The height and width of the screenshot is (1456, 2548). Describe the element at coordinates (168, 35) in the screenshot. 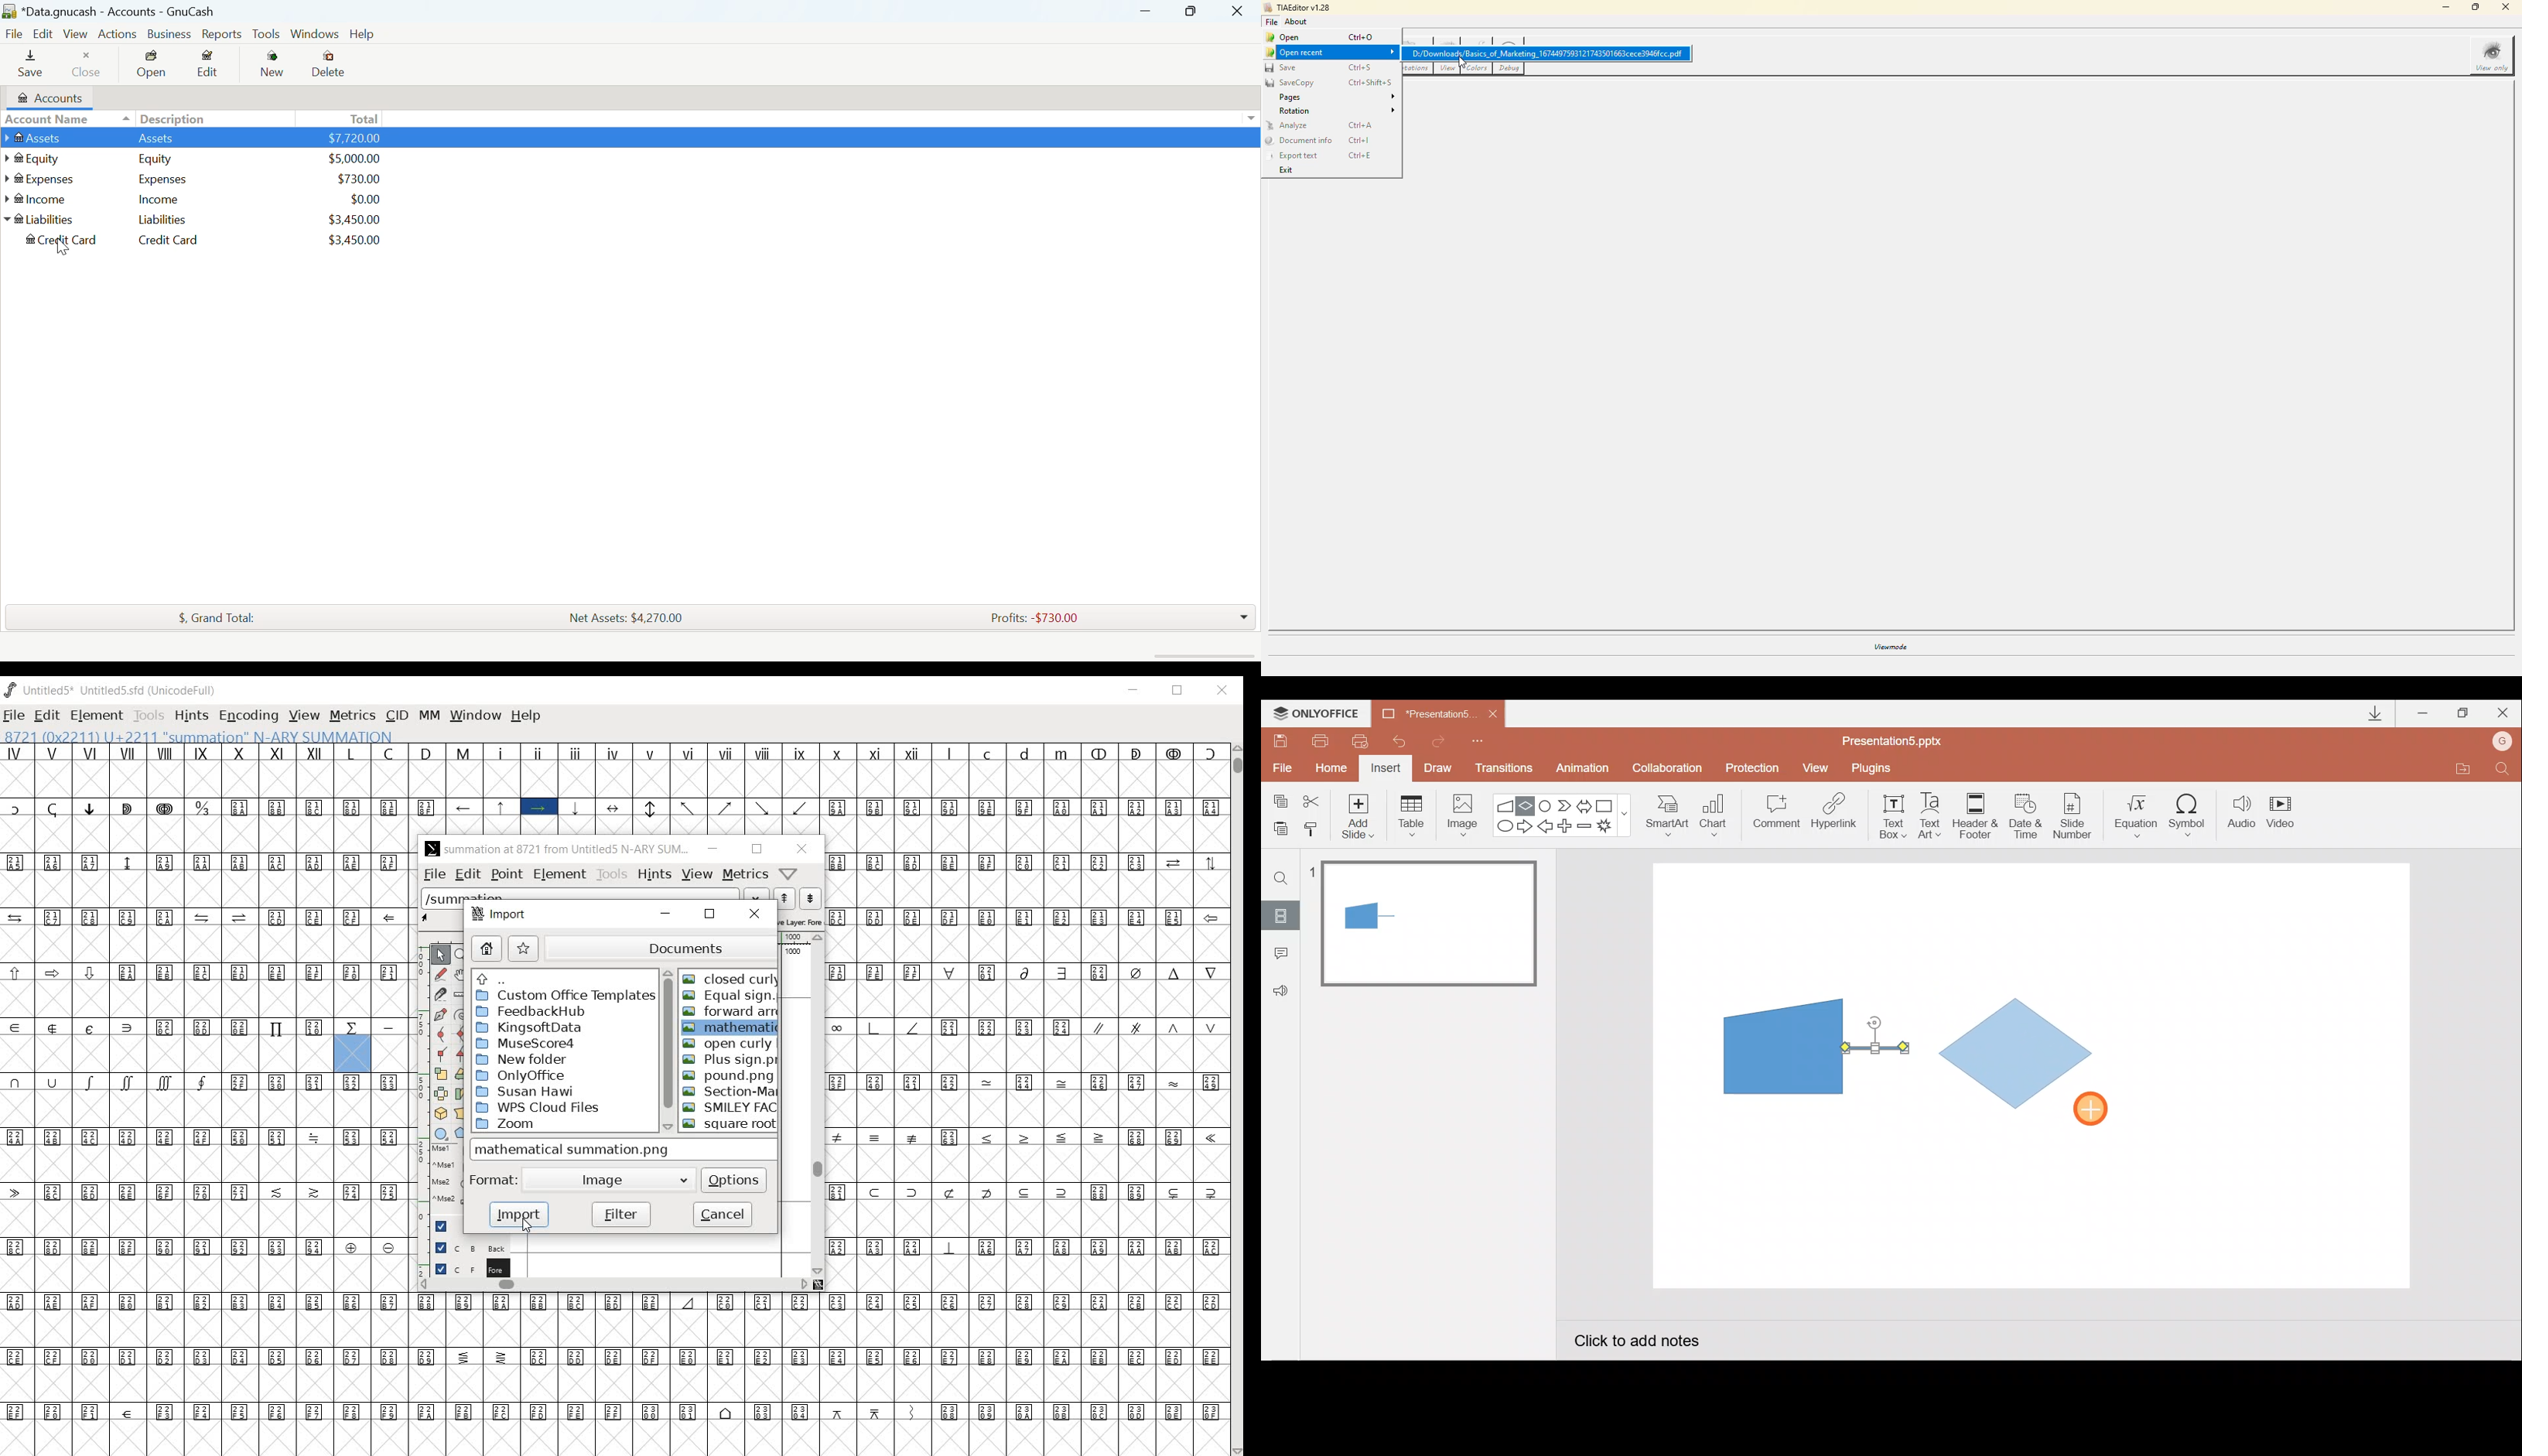

I see `Business` at that location.